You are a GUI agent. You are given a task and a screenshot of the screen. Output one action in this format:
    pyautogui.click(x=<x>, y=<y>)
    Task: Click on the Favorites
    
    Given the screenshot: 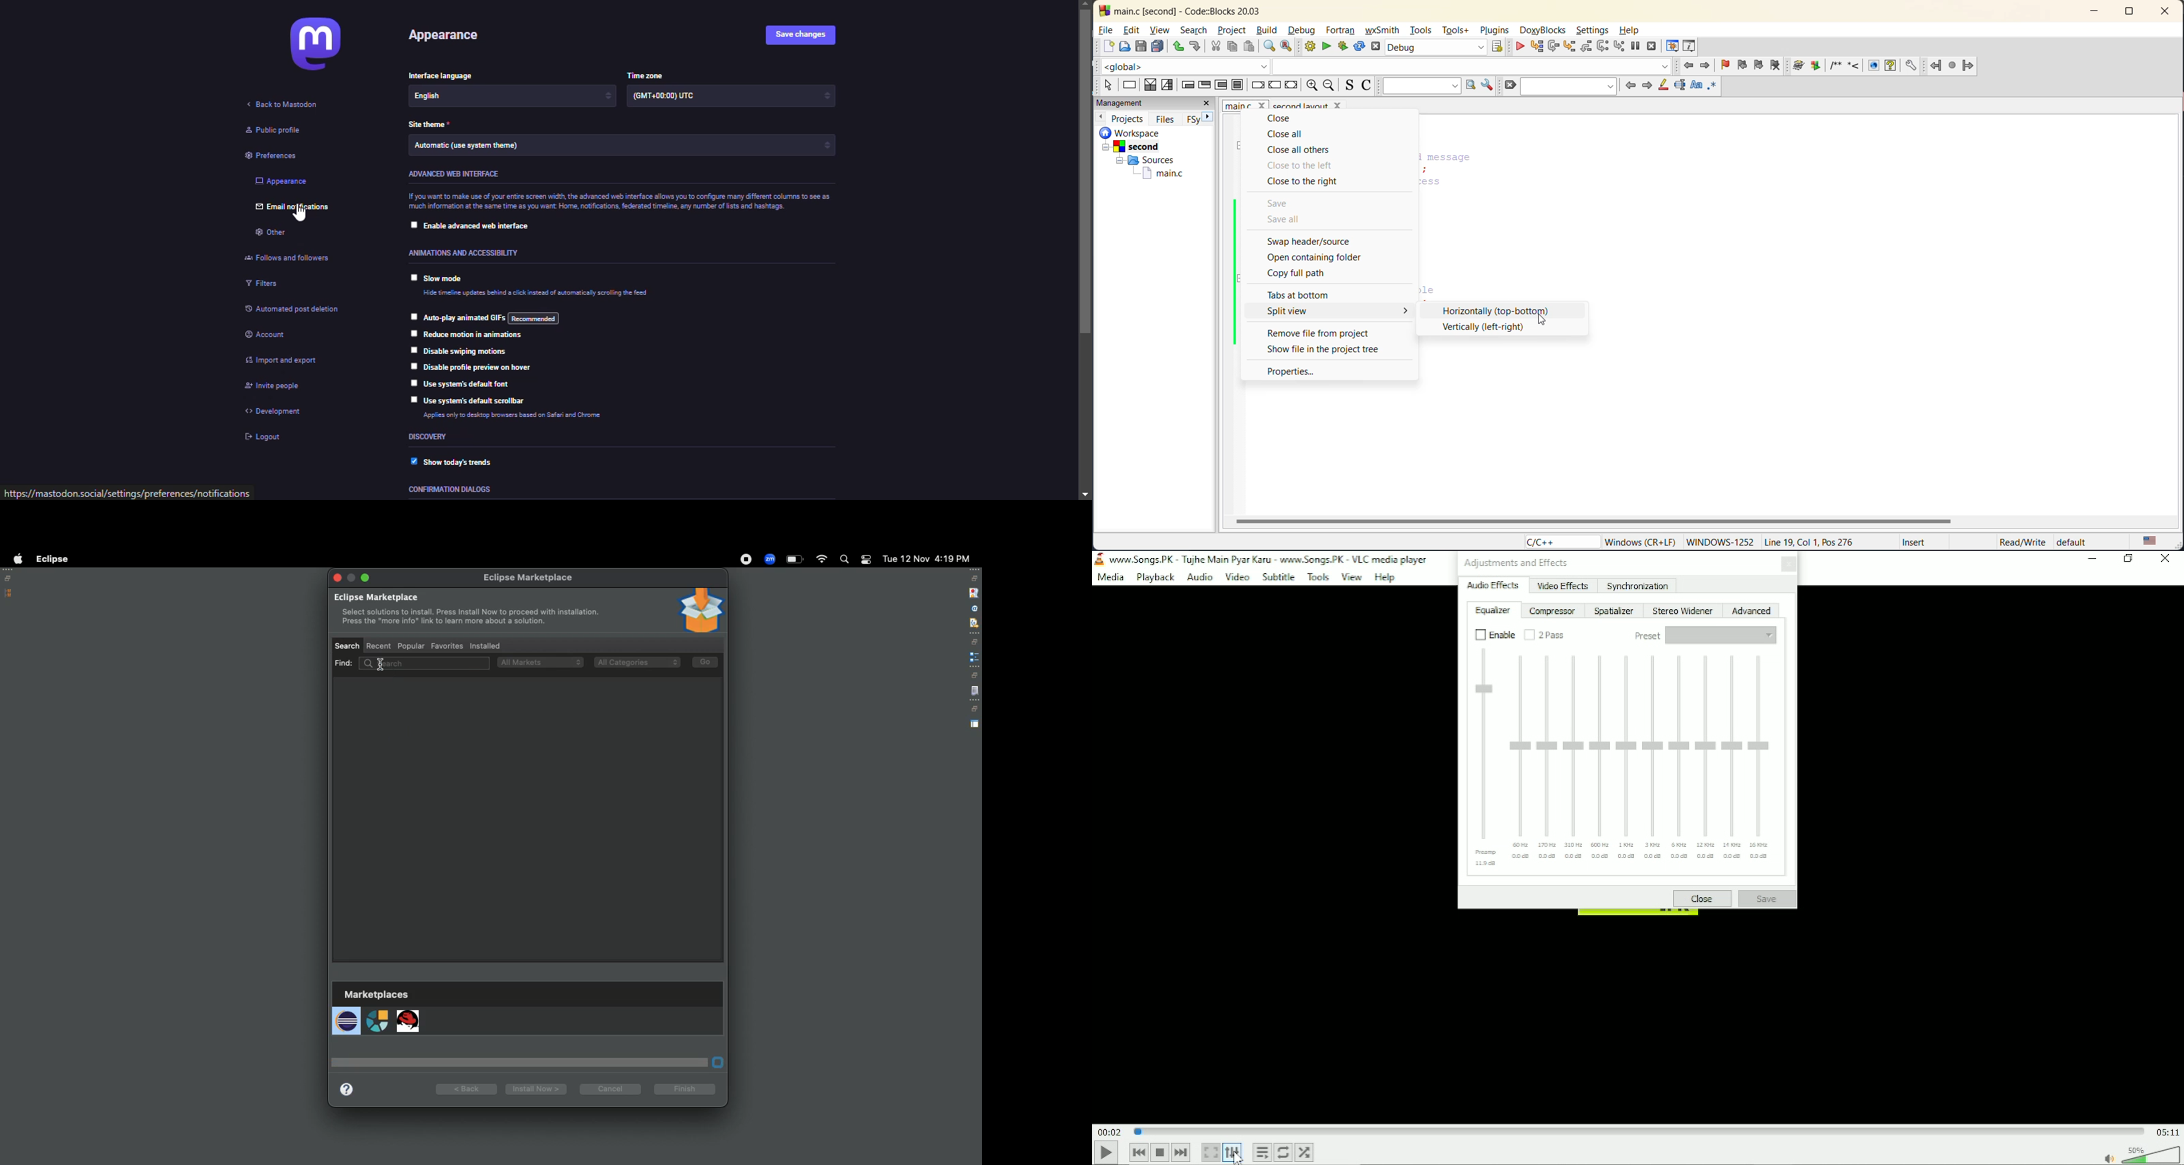 What is the action you would take?
    pyautogui.click(x=445, y=644)
    